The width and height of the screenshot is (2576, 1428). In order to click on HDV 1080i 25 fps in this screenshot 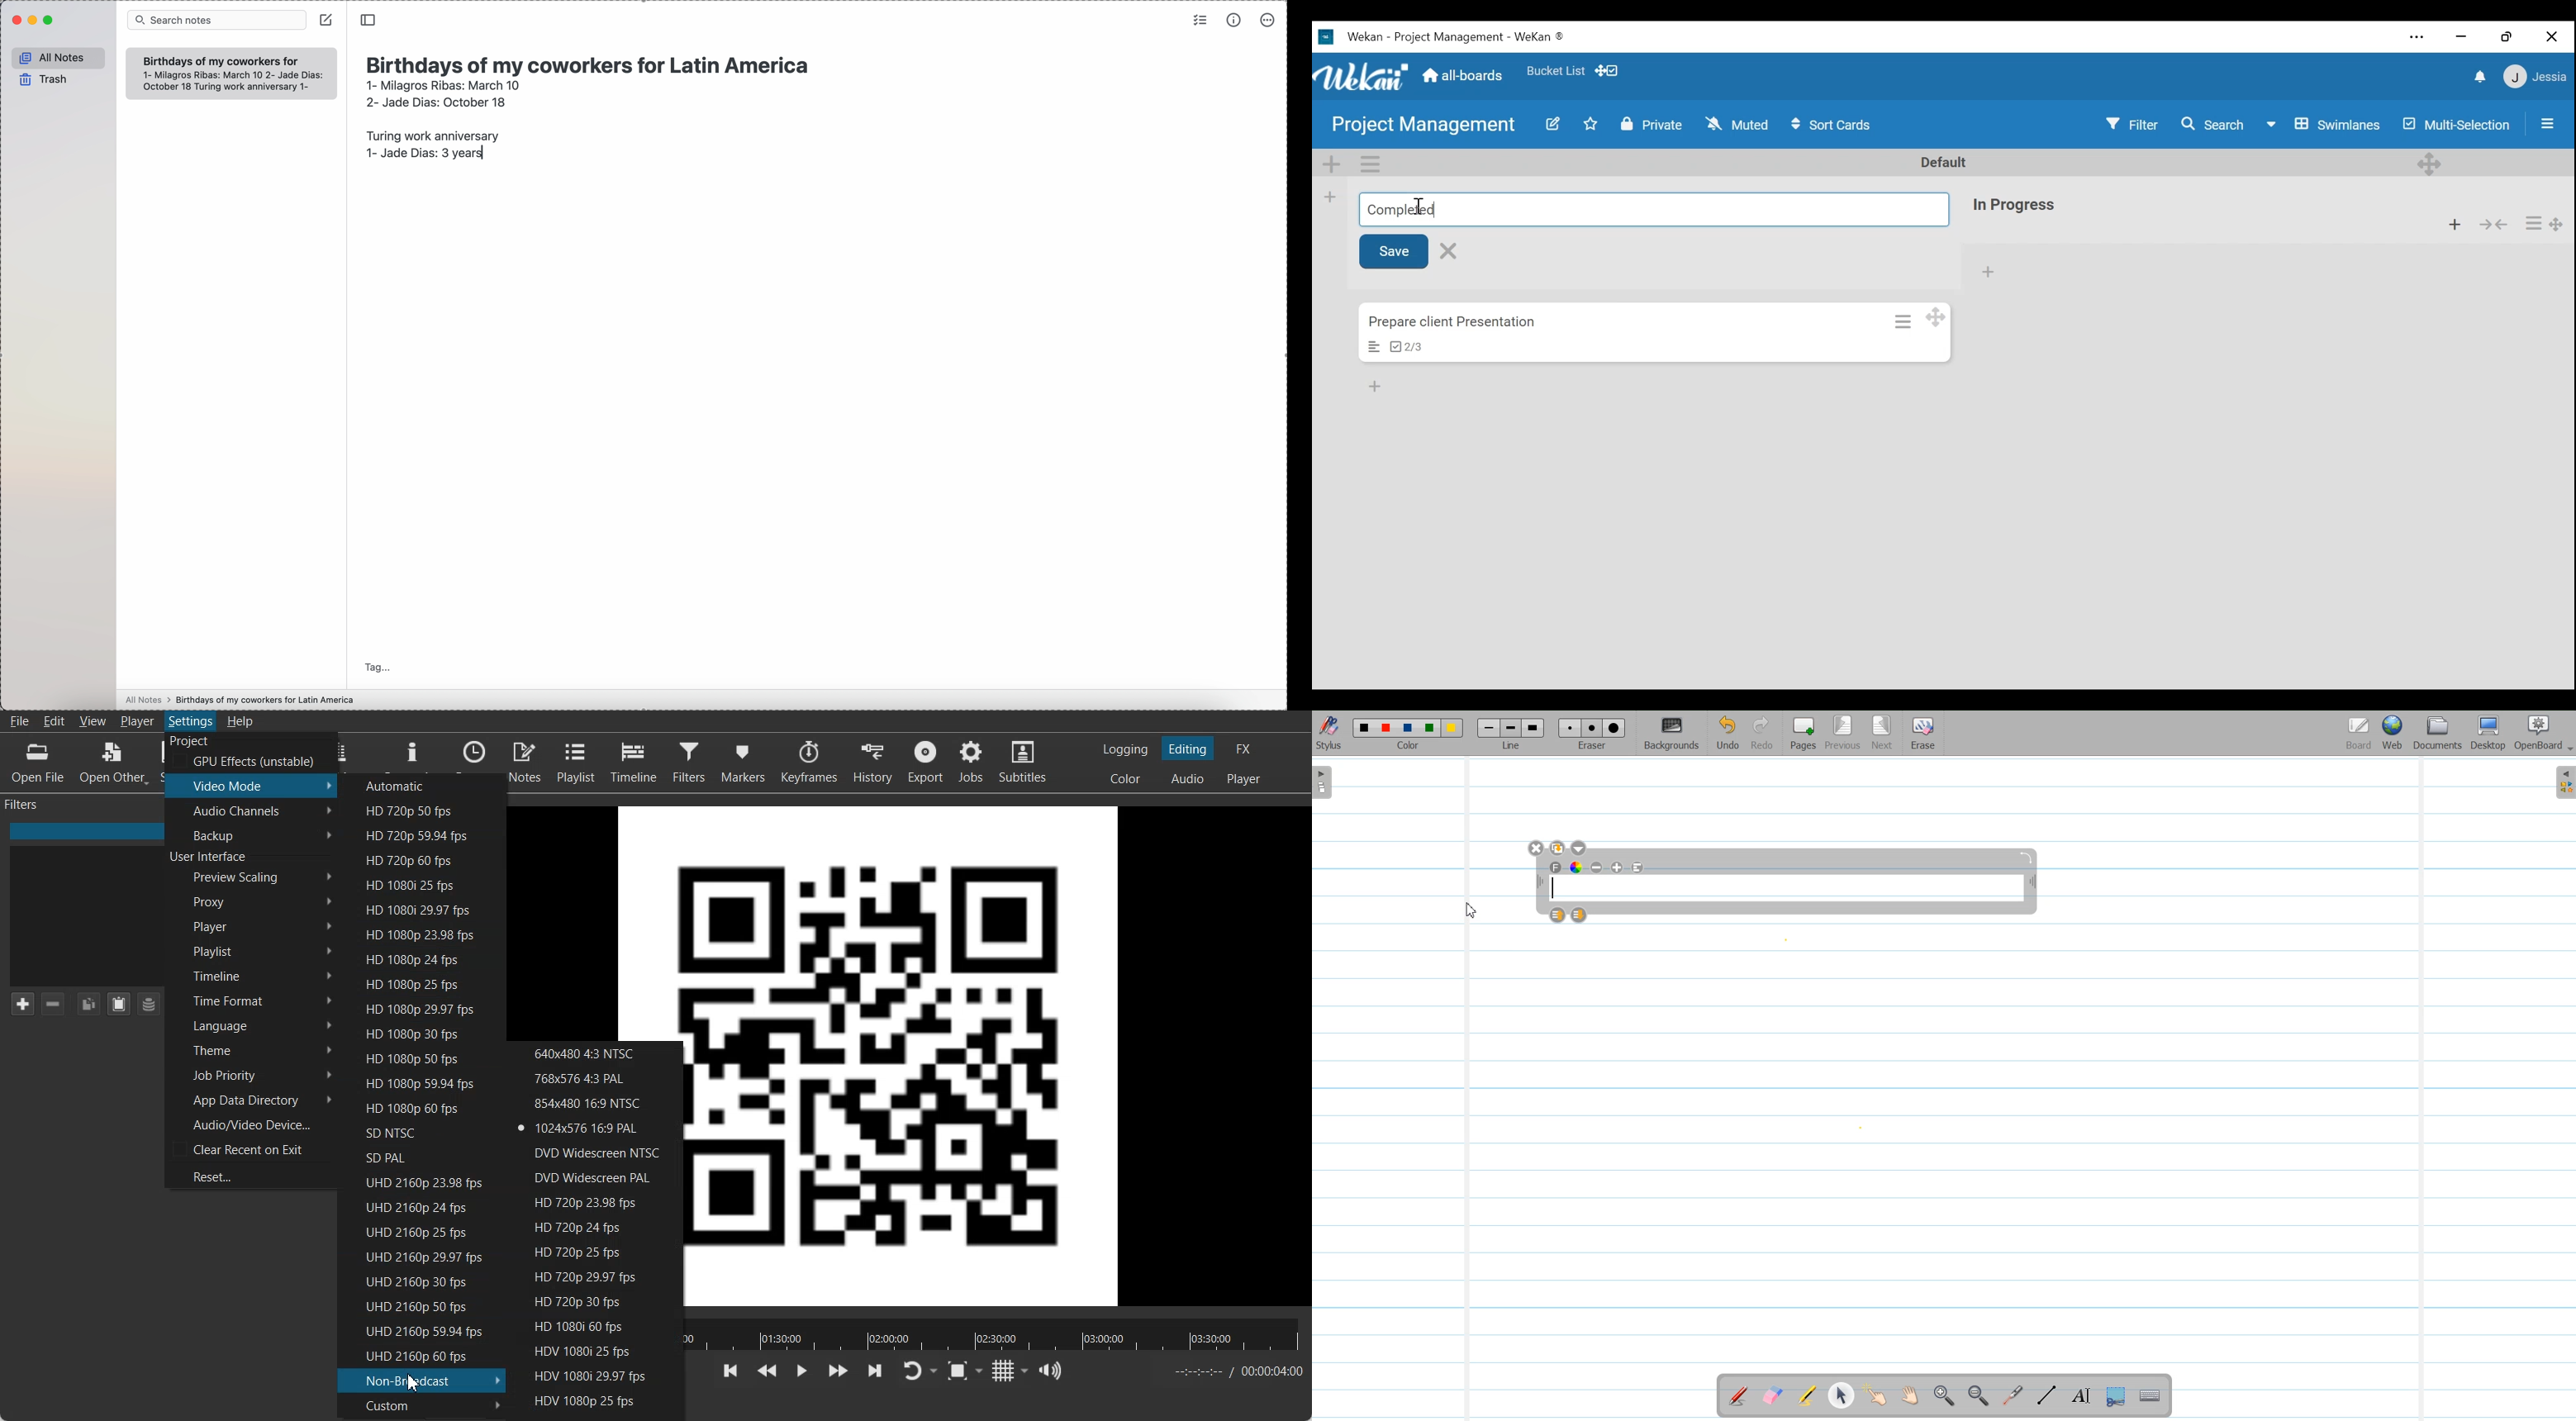, I will do `click(595, 1351)`.